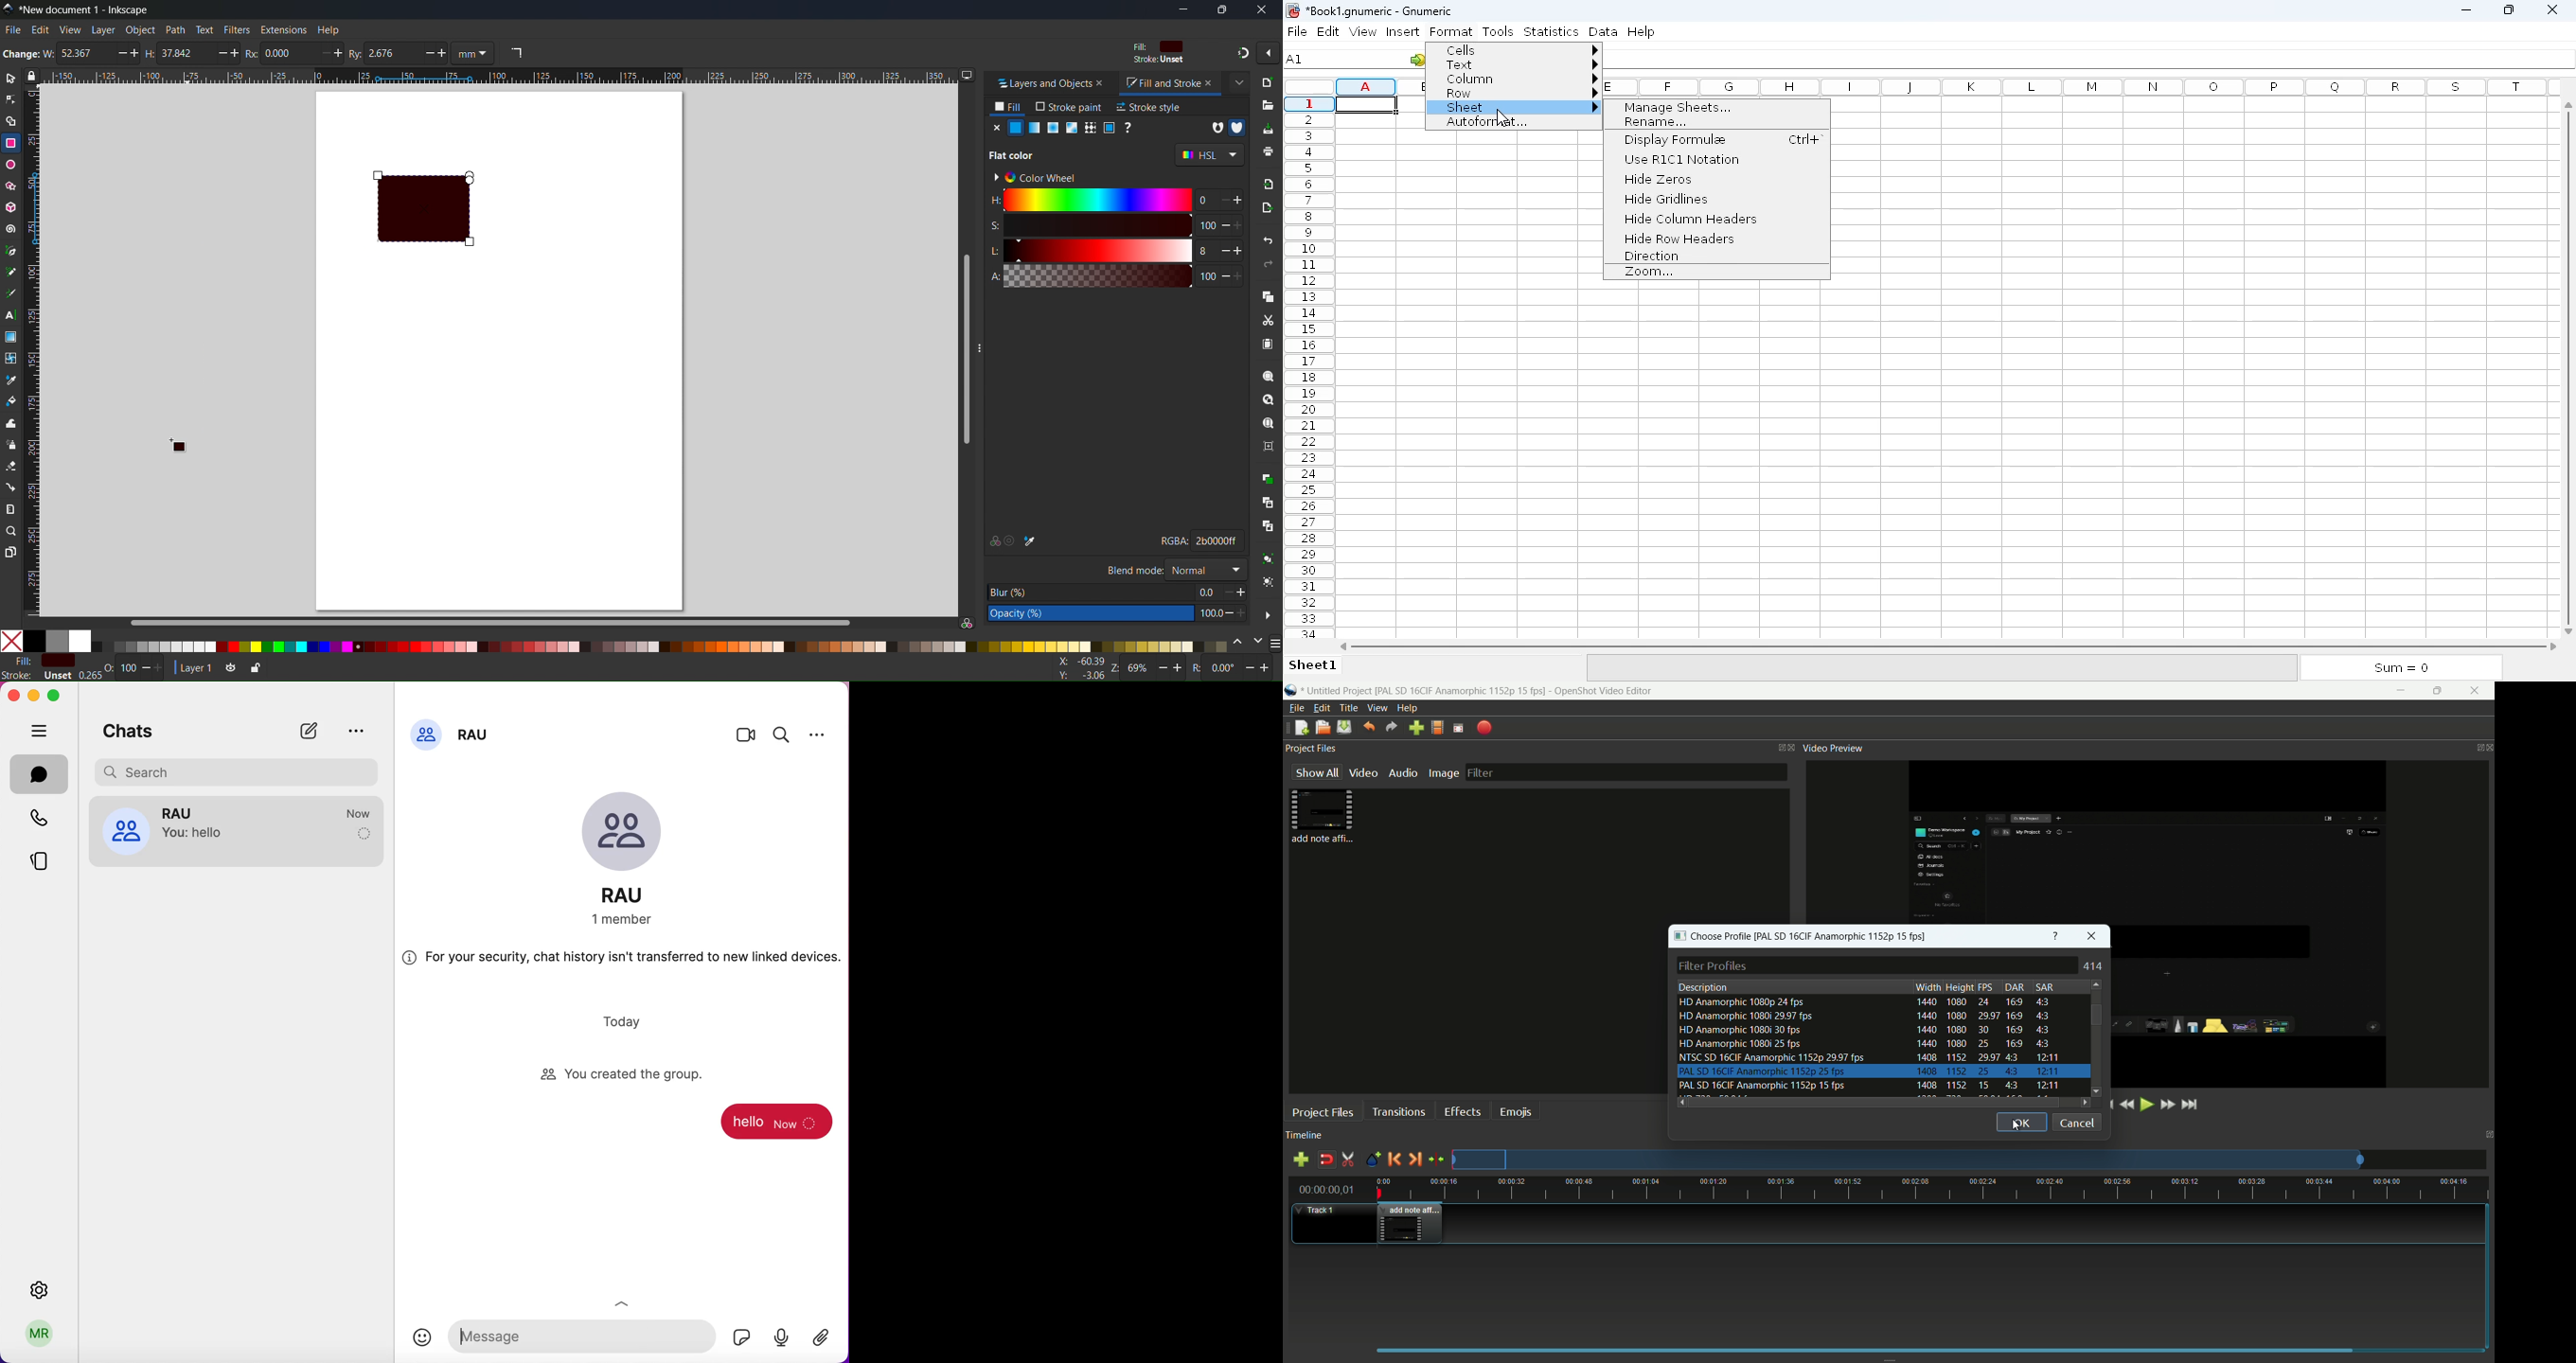 The width and height of the screenshot is (2576, 1372). What do you see at coordinates (1240, 201) in the screenshot?
I see `decrease hue` at bounding box center [1240, 201].